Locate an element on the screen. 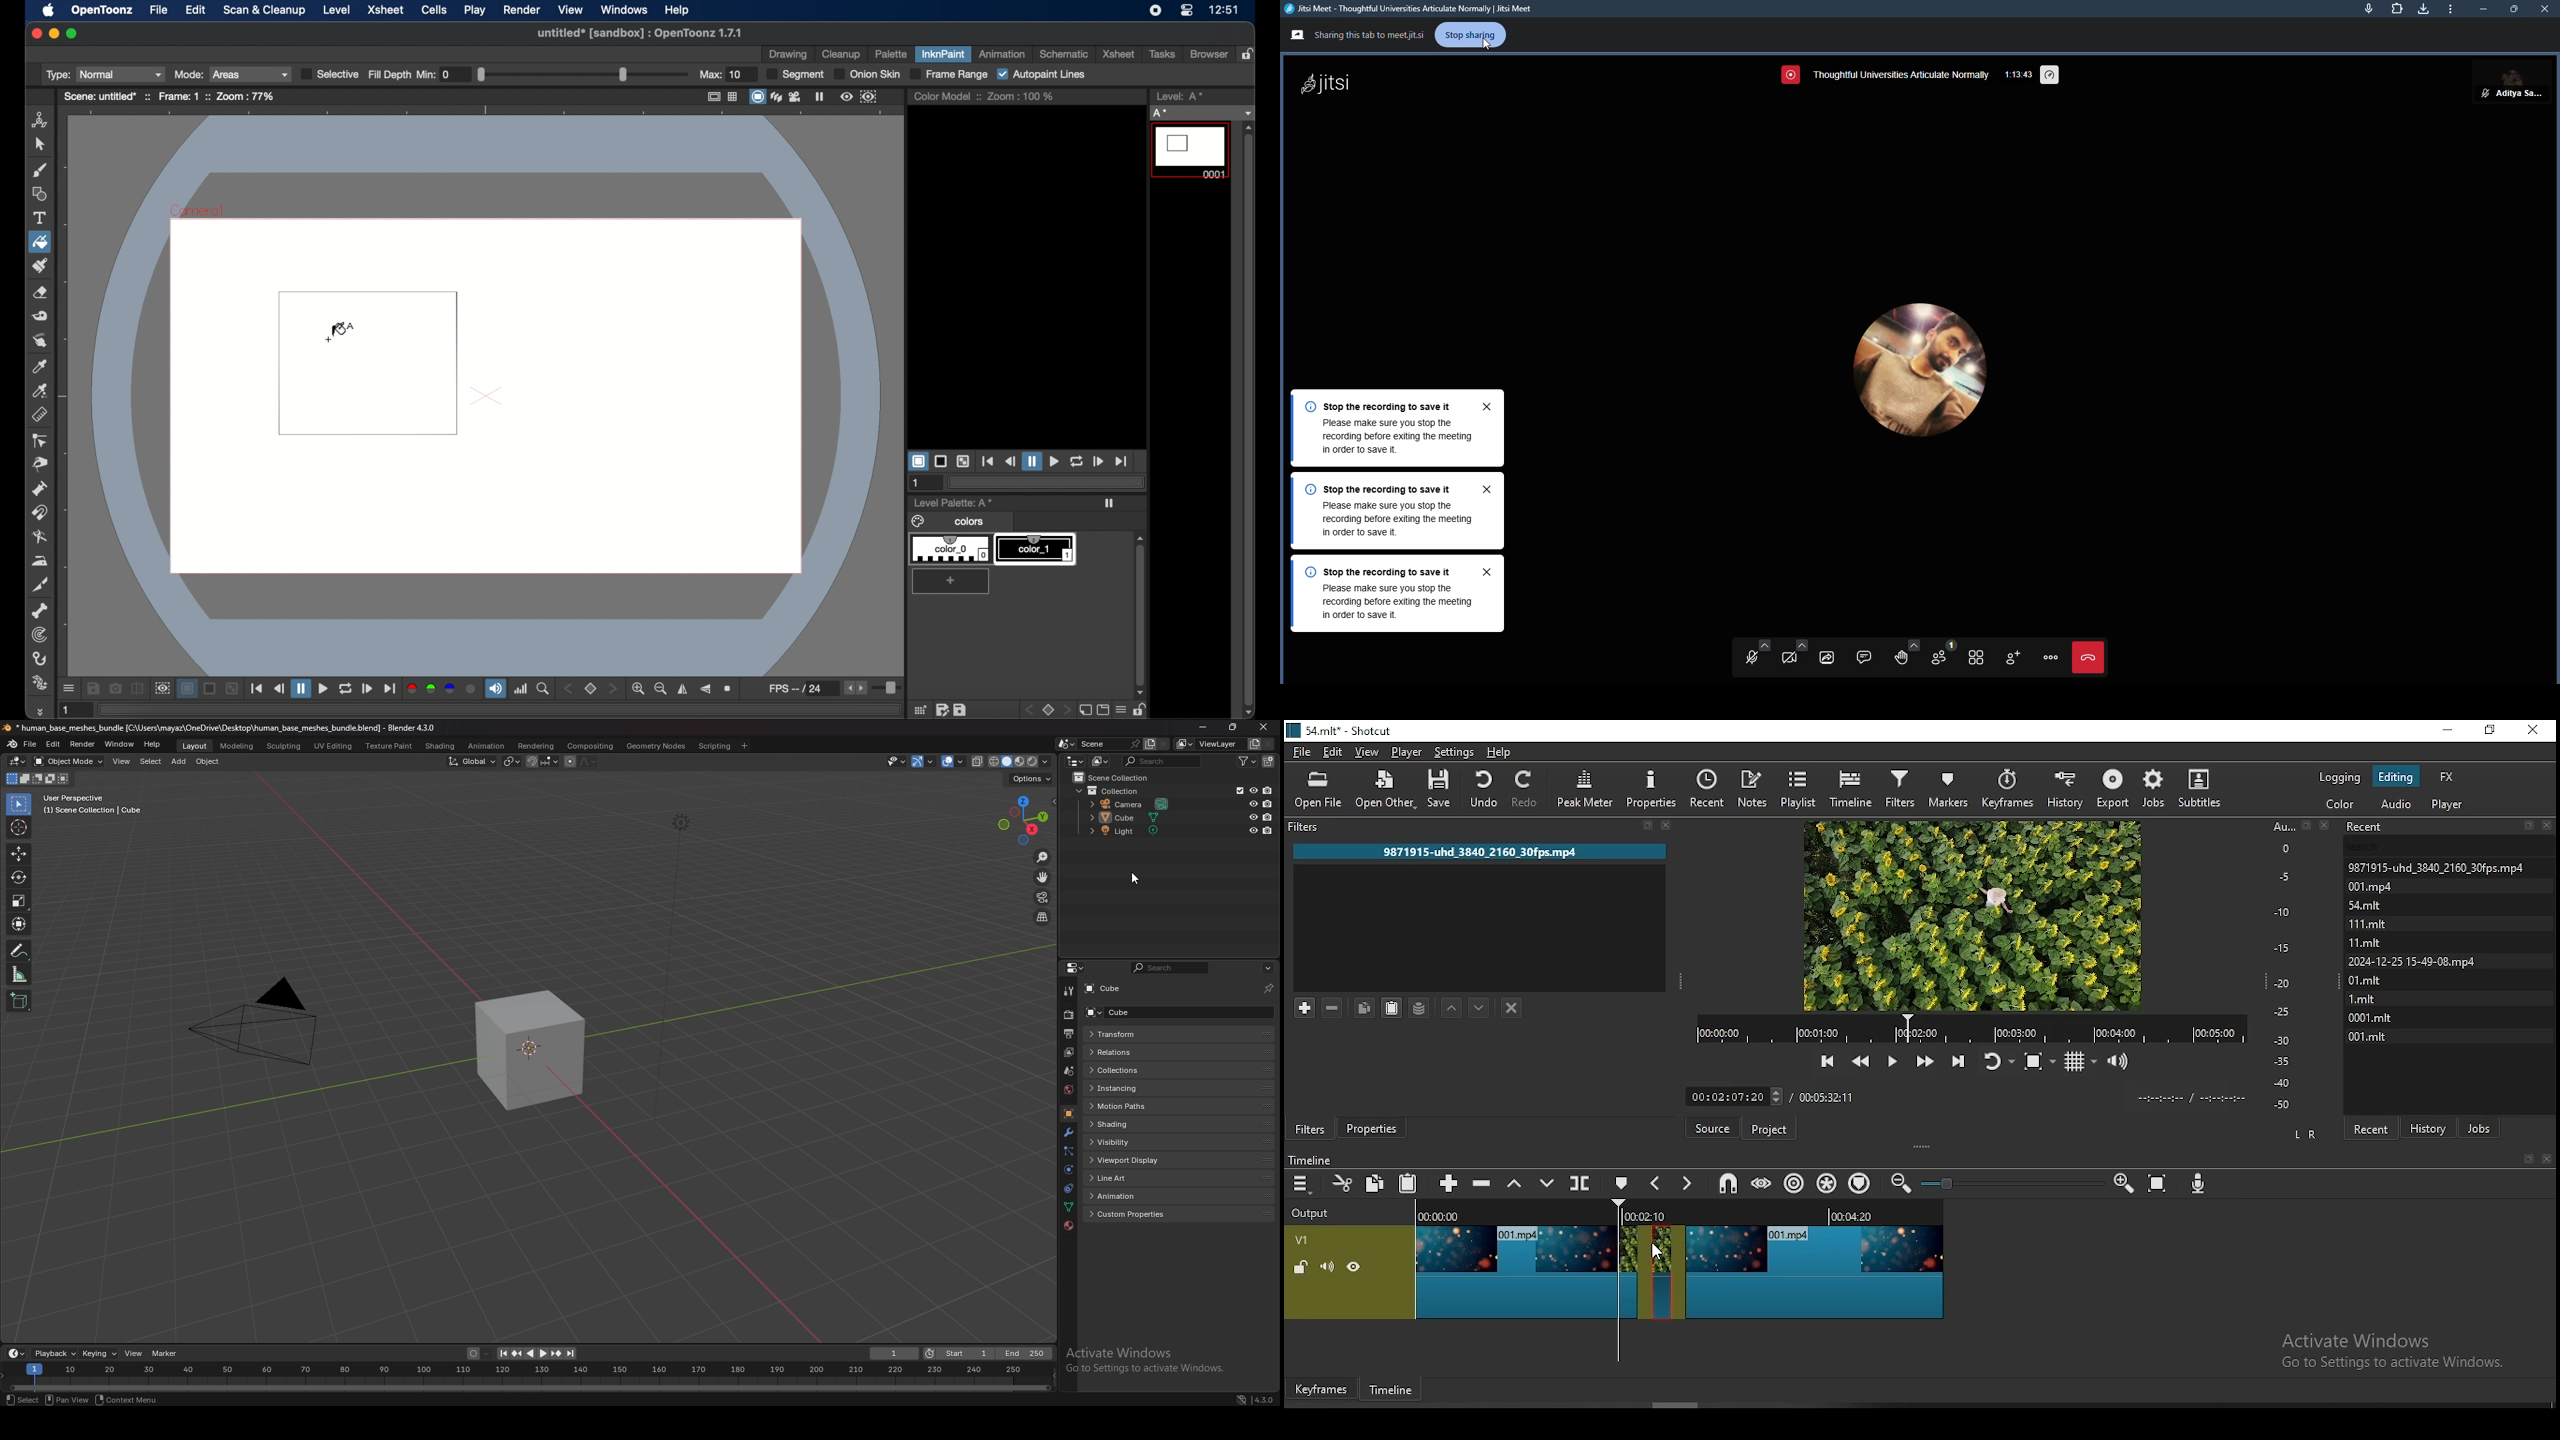  V1 is located at coordinates (1315, 1239).